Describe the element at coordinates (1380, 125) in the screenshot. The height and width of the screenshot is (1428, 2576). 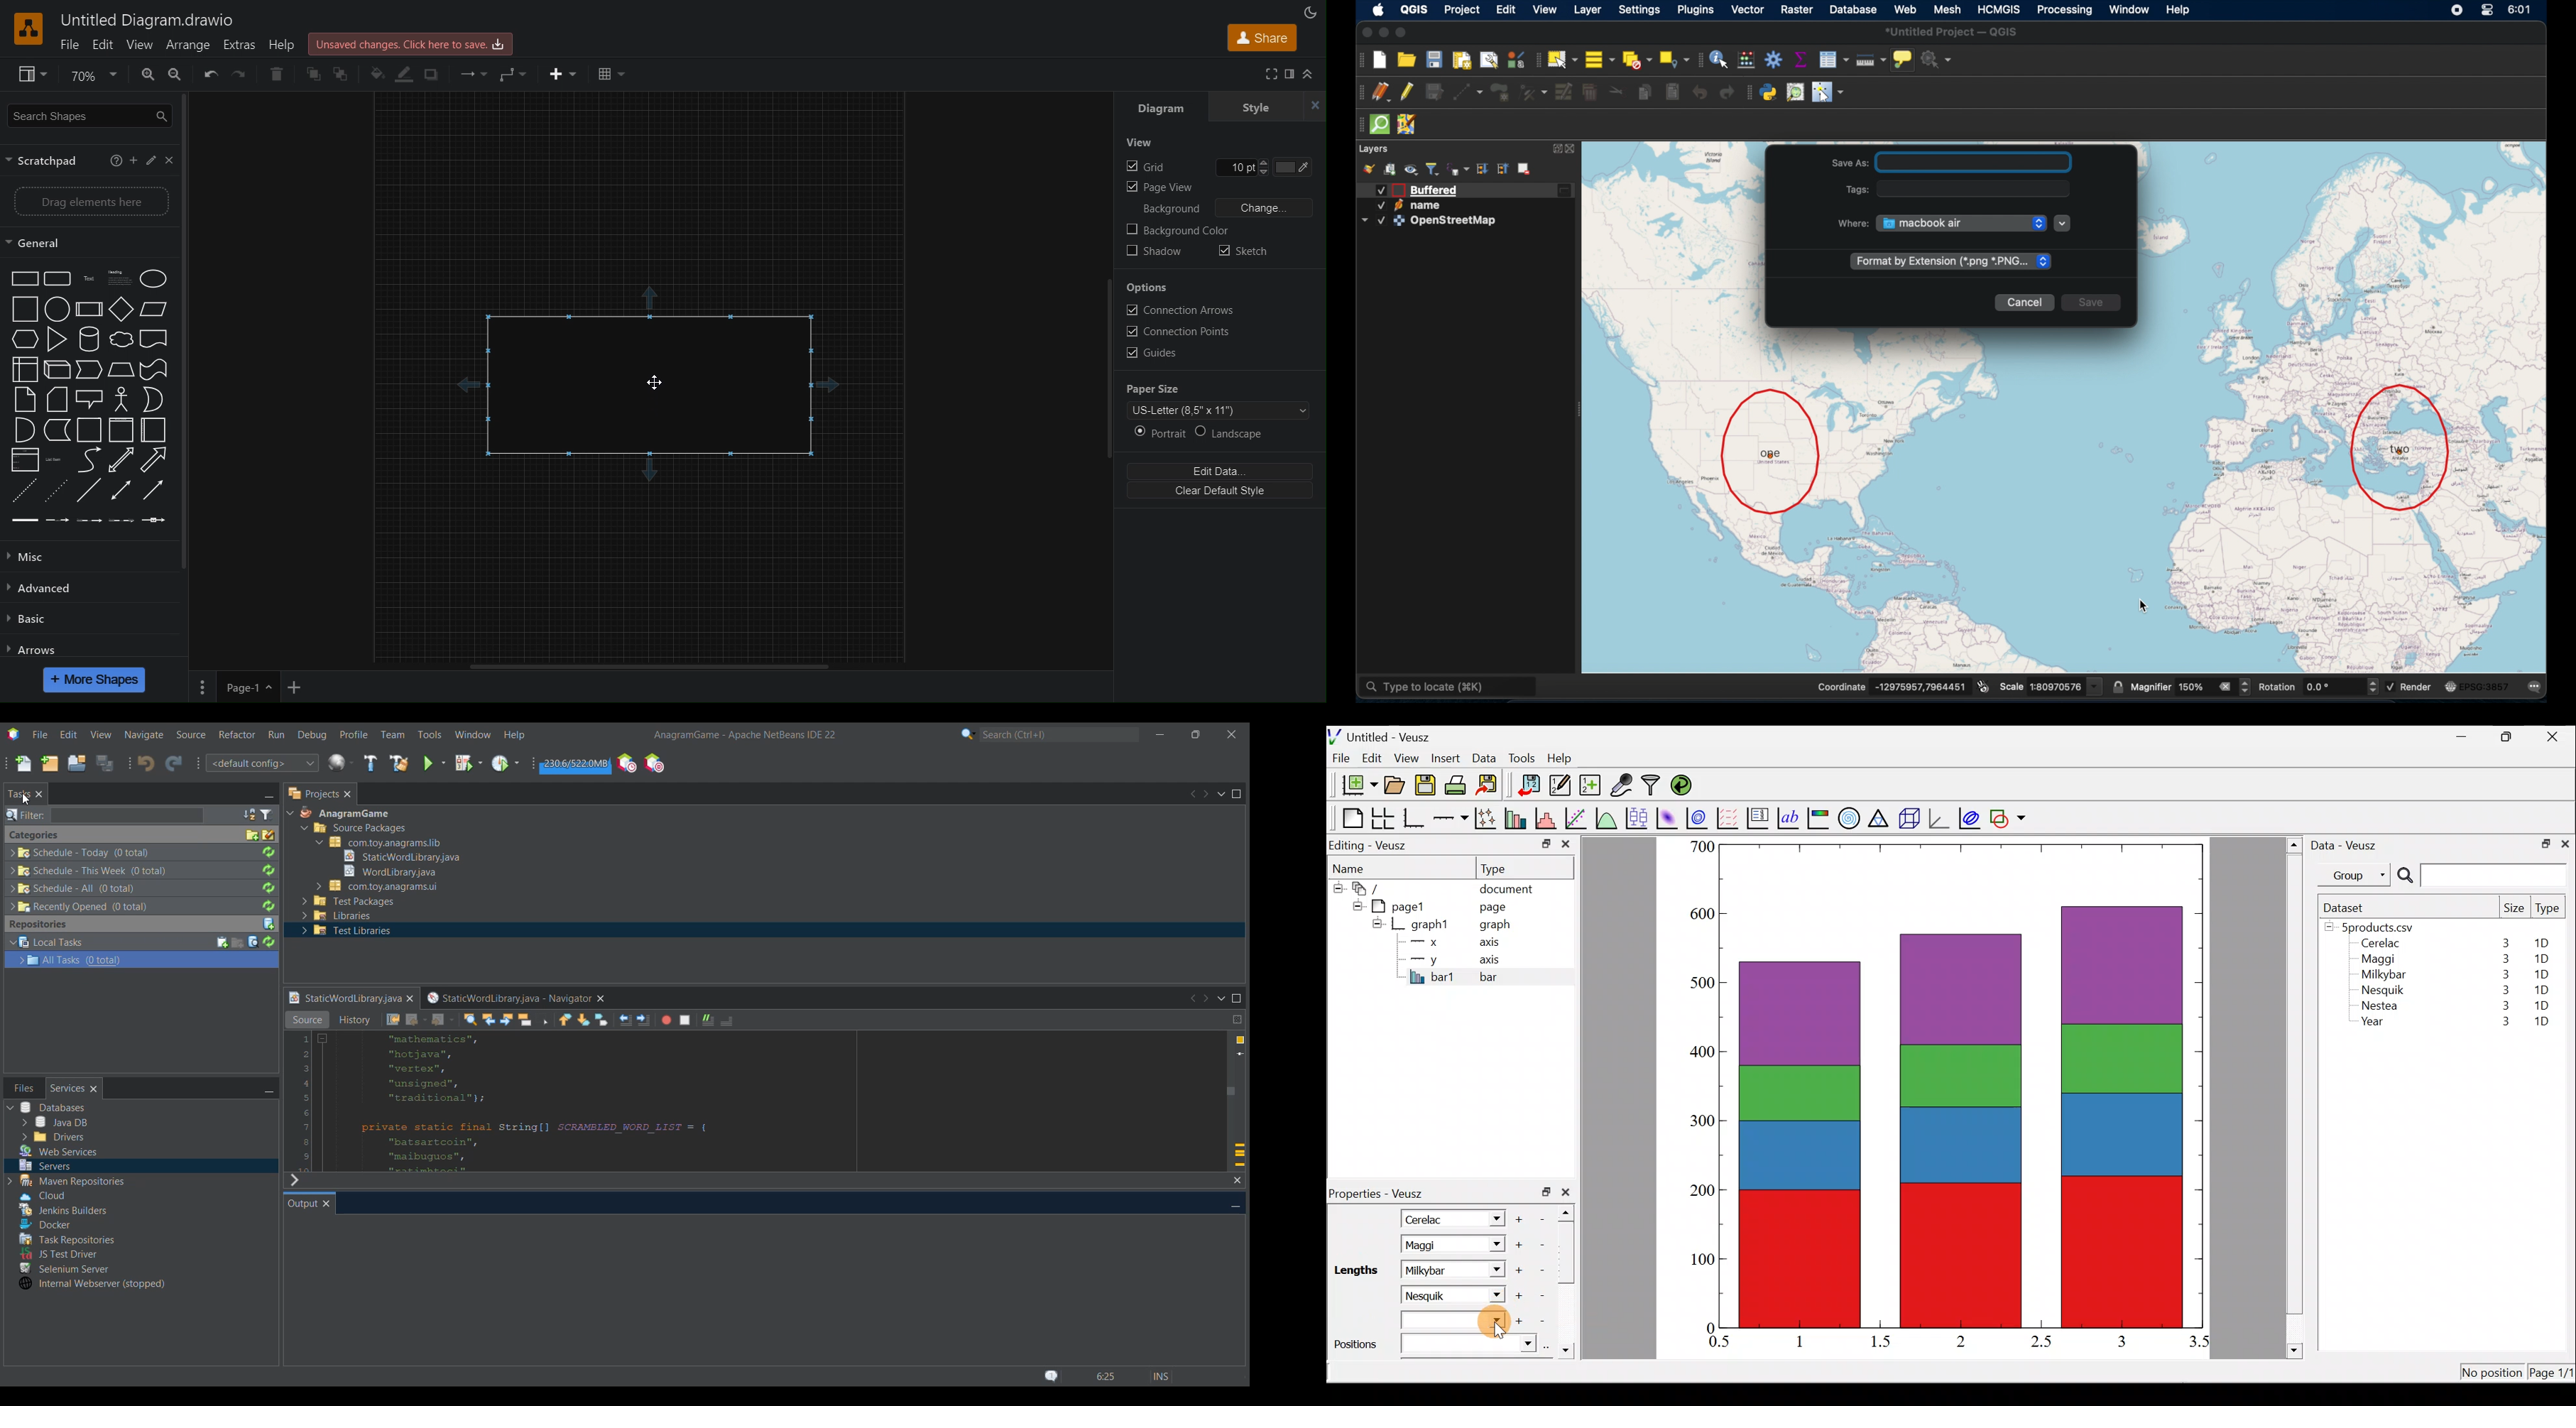
I see `quicksom` at that location.